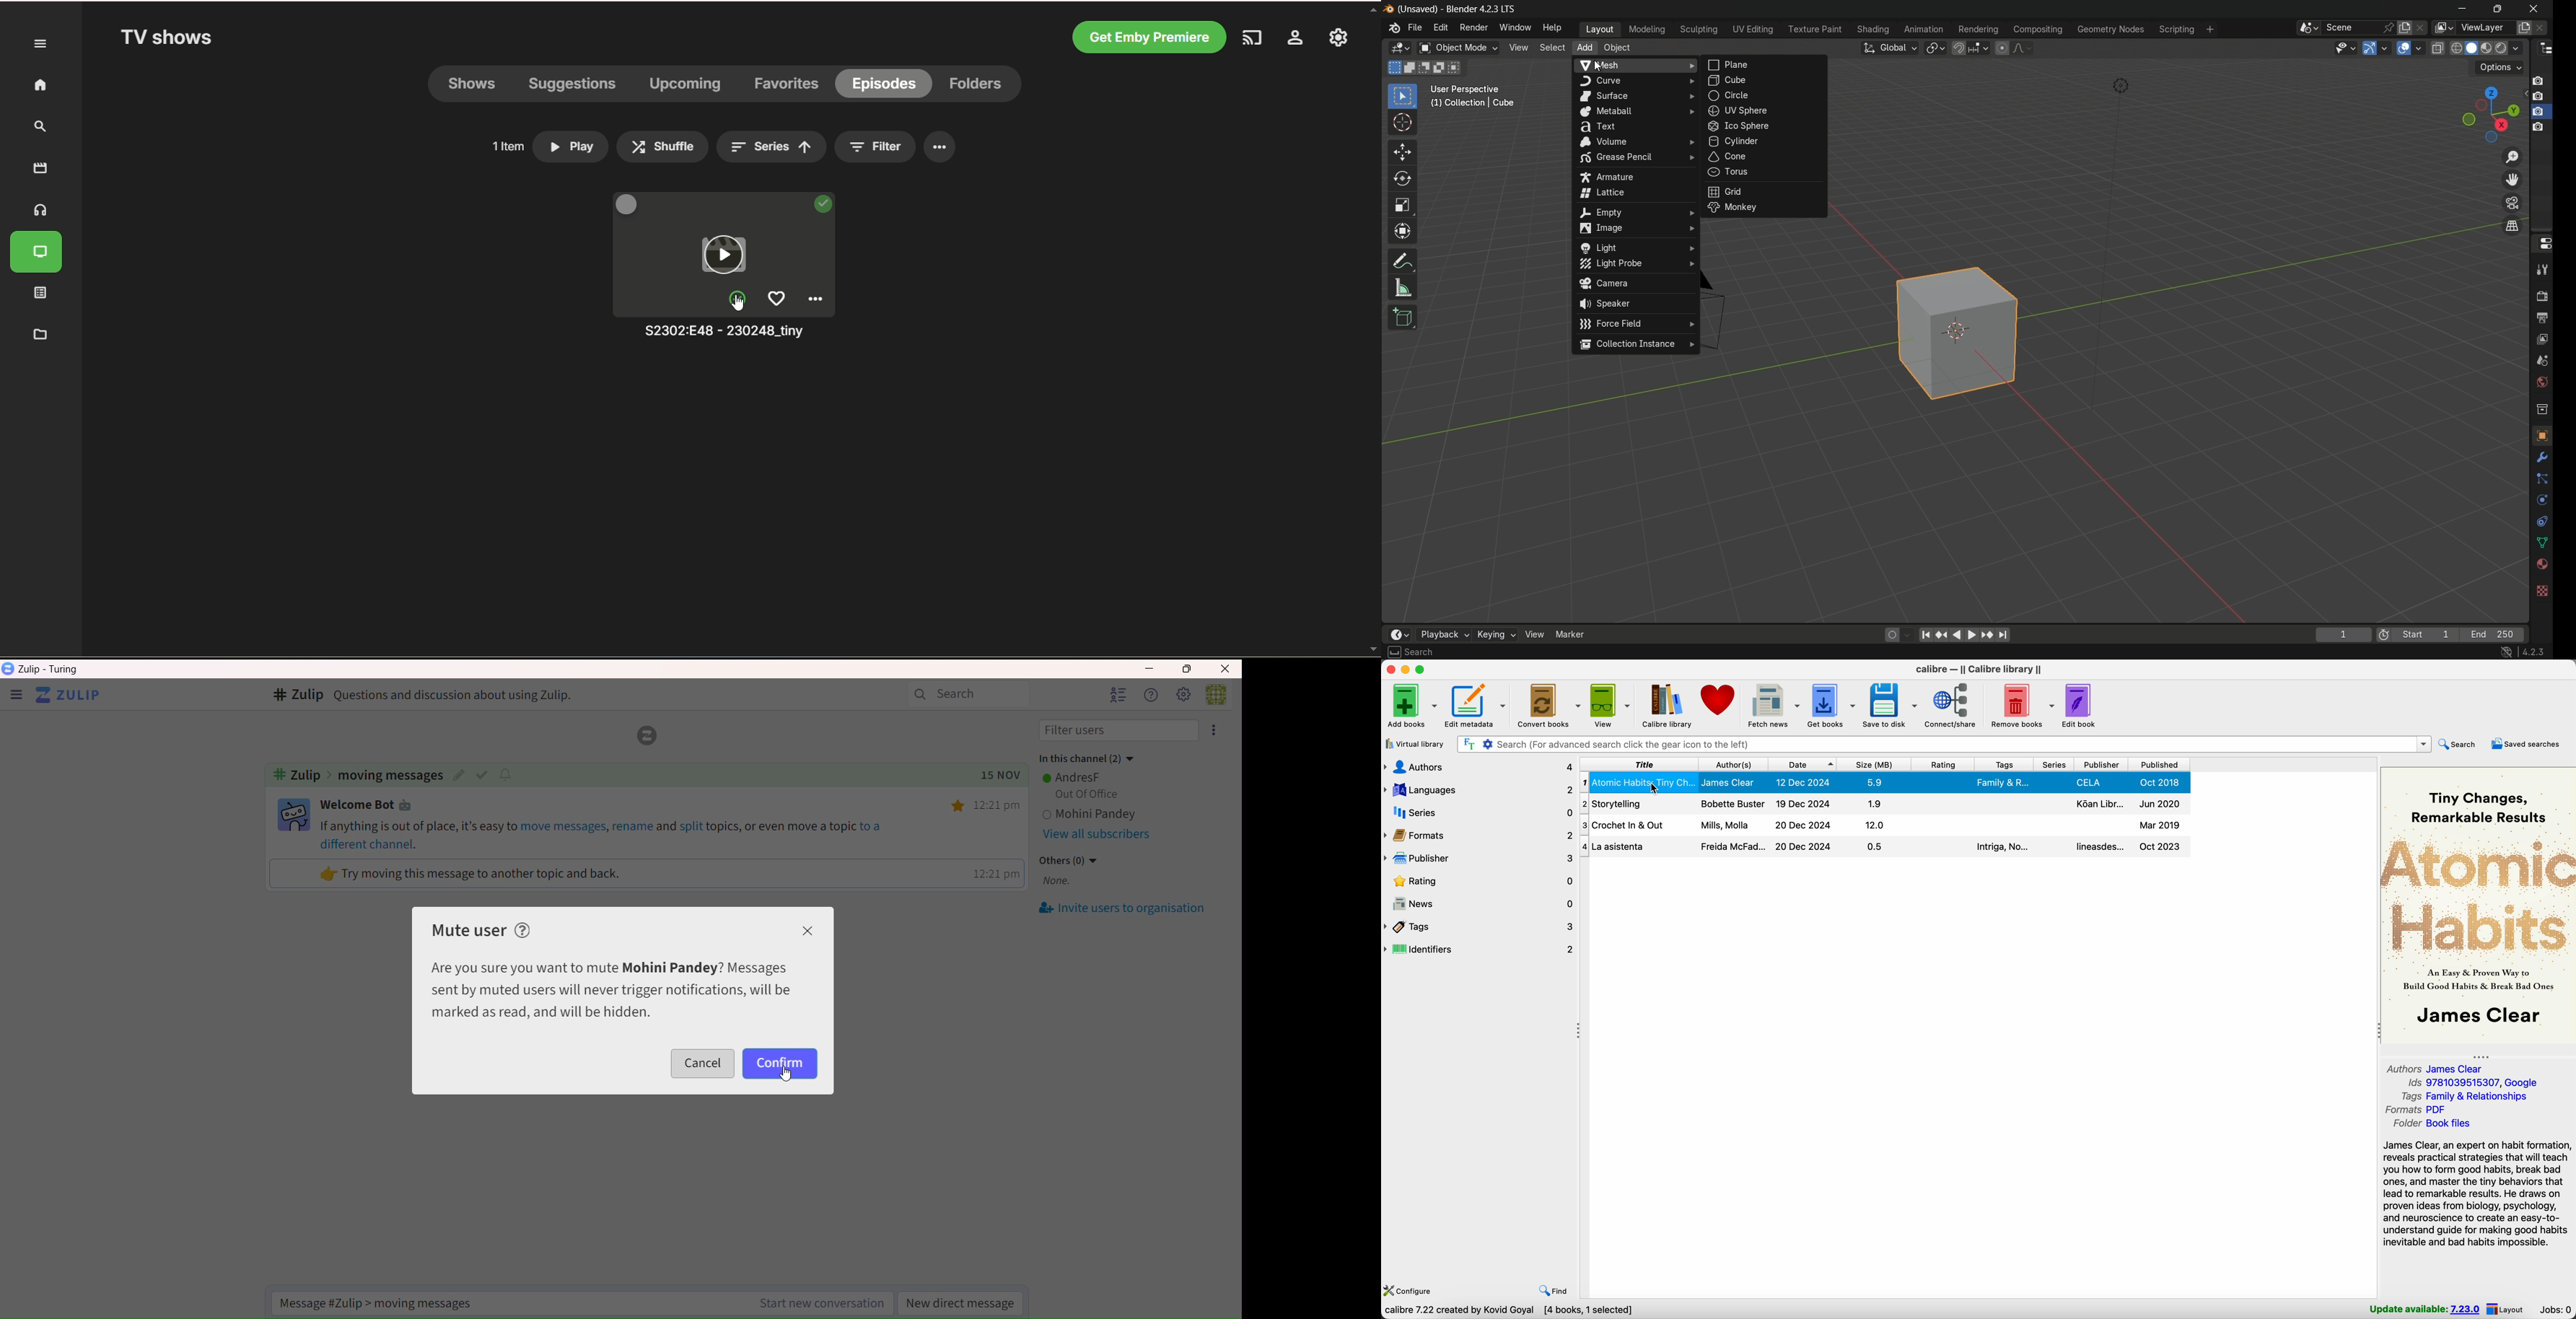 This screenshot has width=2576, height=1344. Describe the element at coordinates (2542, 293) in the screenshot. I see `render` at that location.